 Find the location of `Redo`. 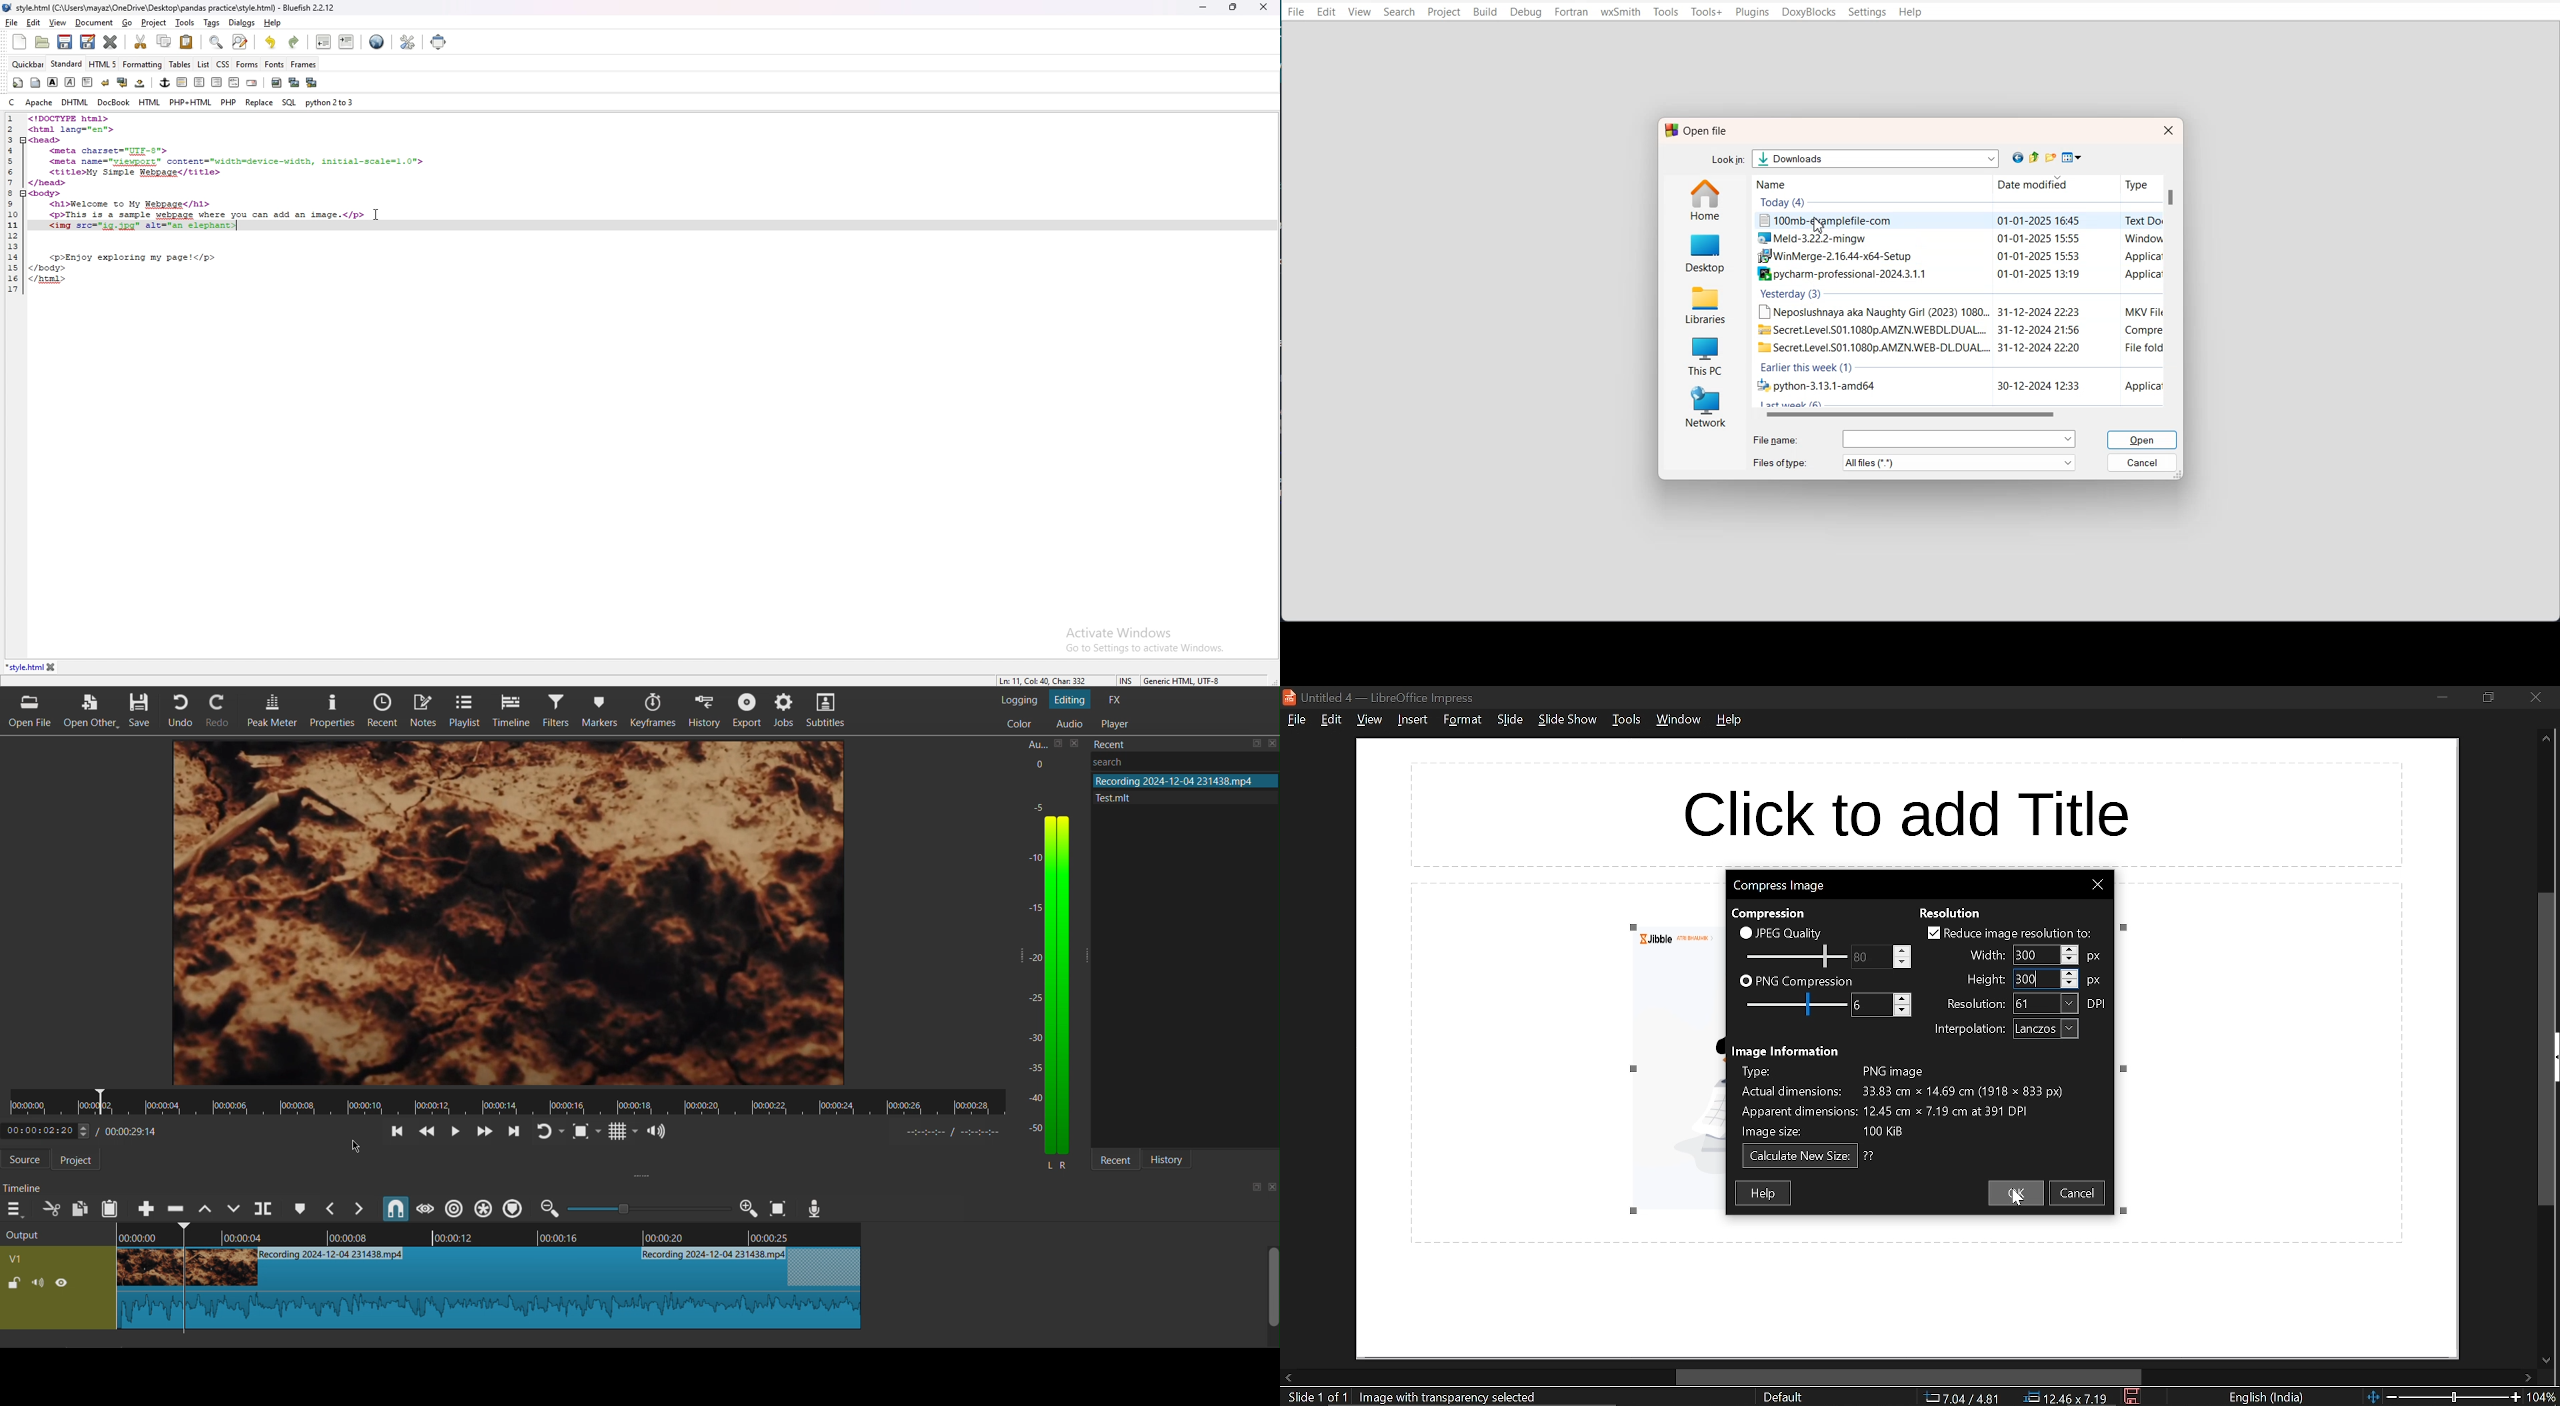

Redo is located at coordinates (547, 1132).